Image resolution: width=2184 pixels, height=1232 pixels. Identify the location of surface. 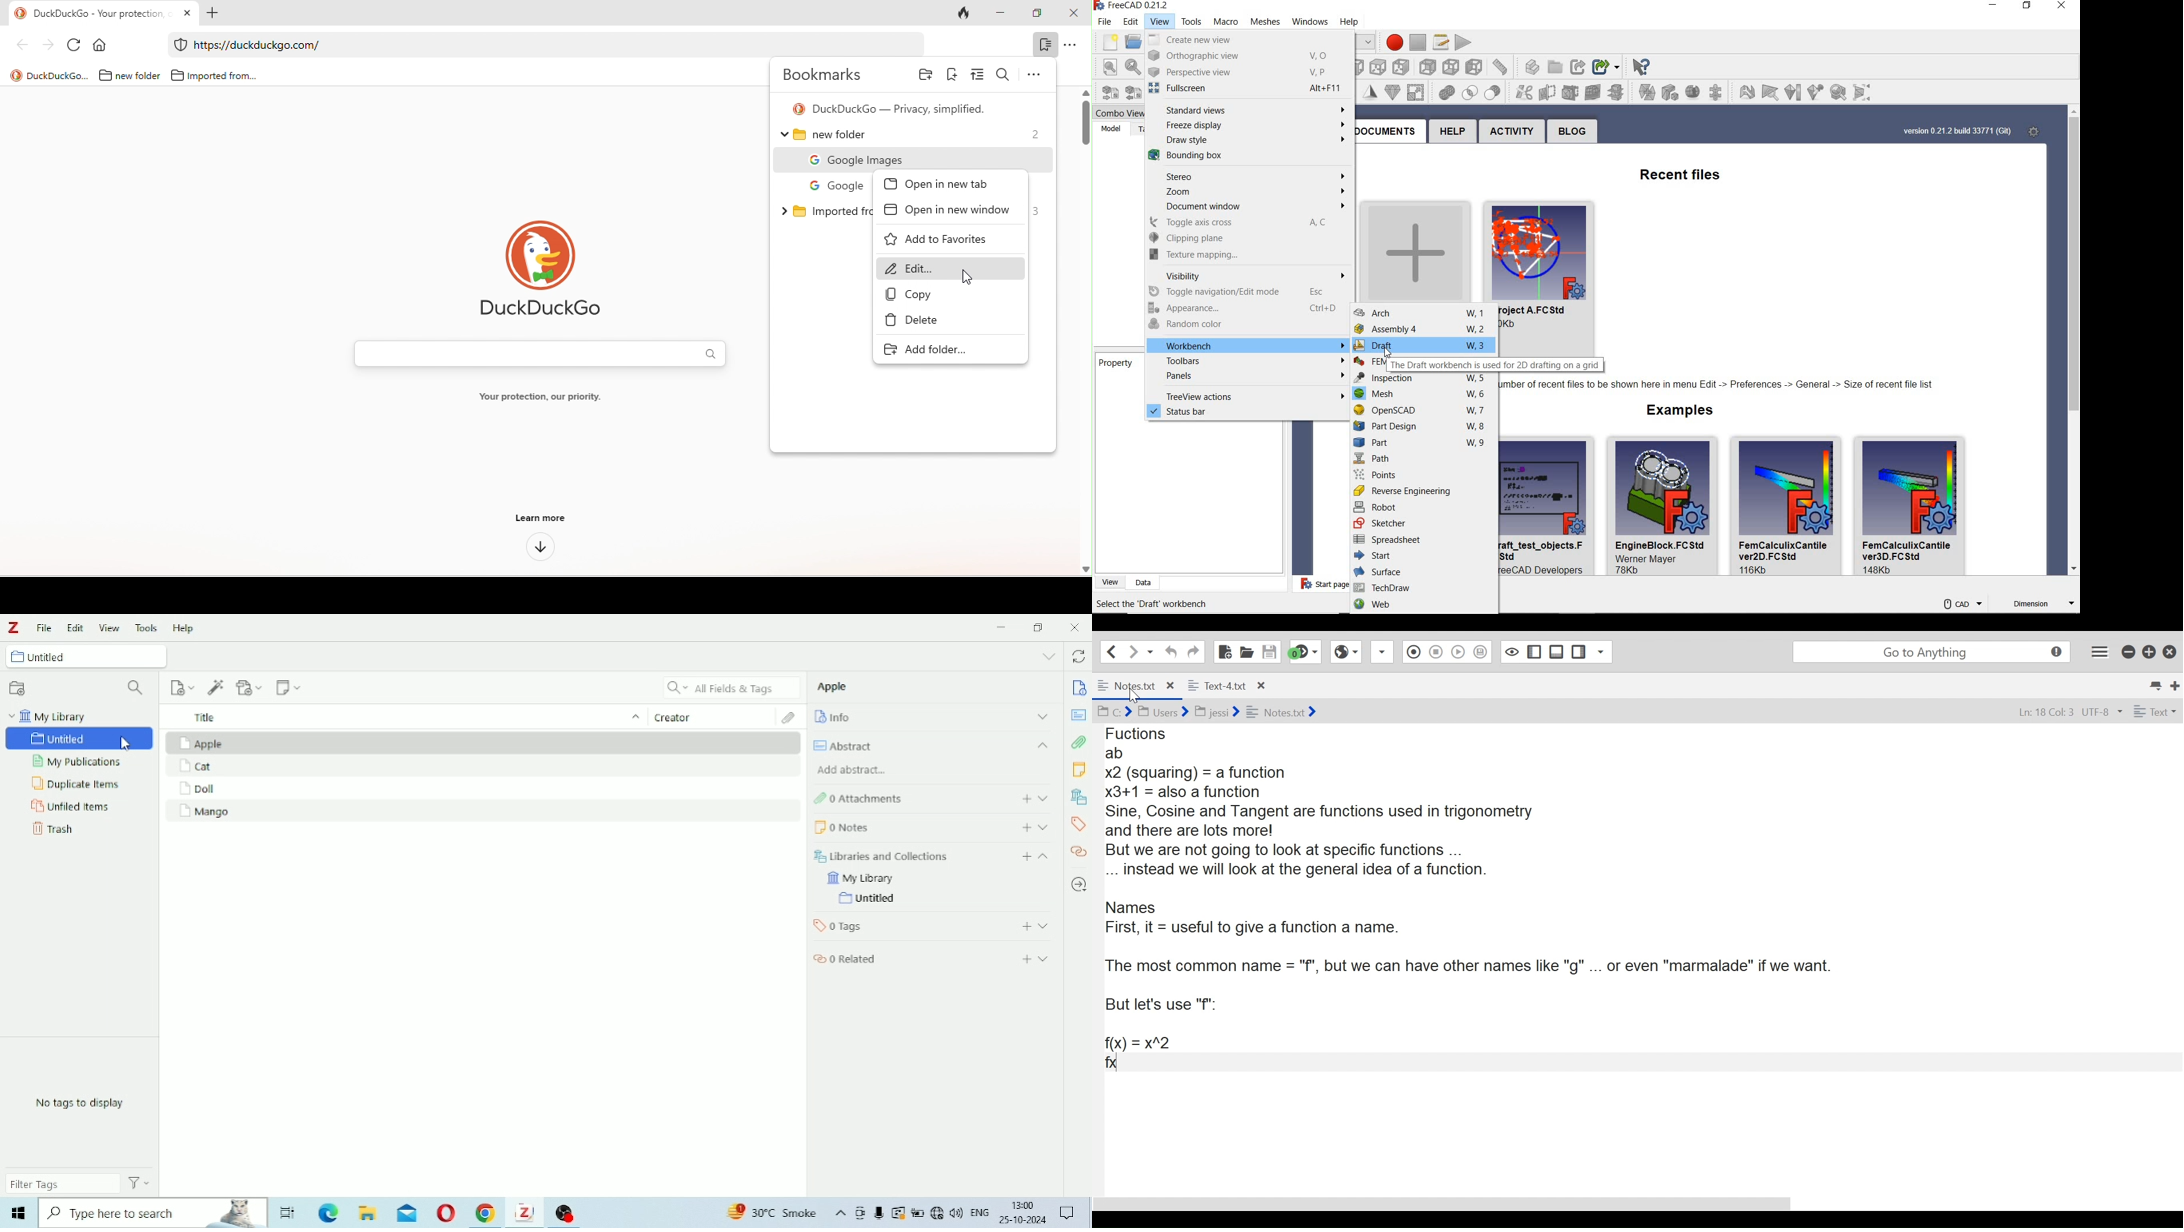
(1422, 572).